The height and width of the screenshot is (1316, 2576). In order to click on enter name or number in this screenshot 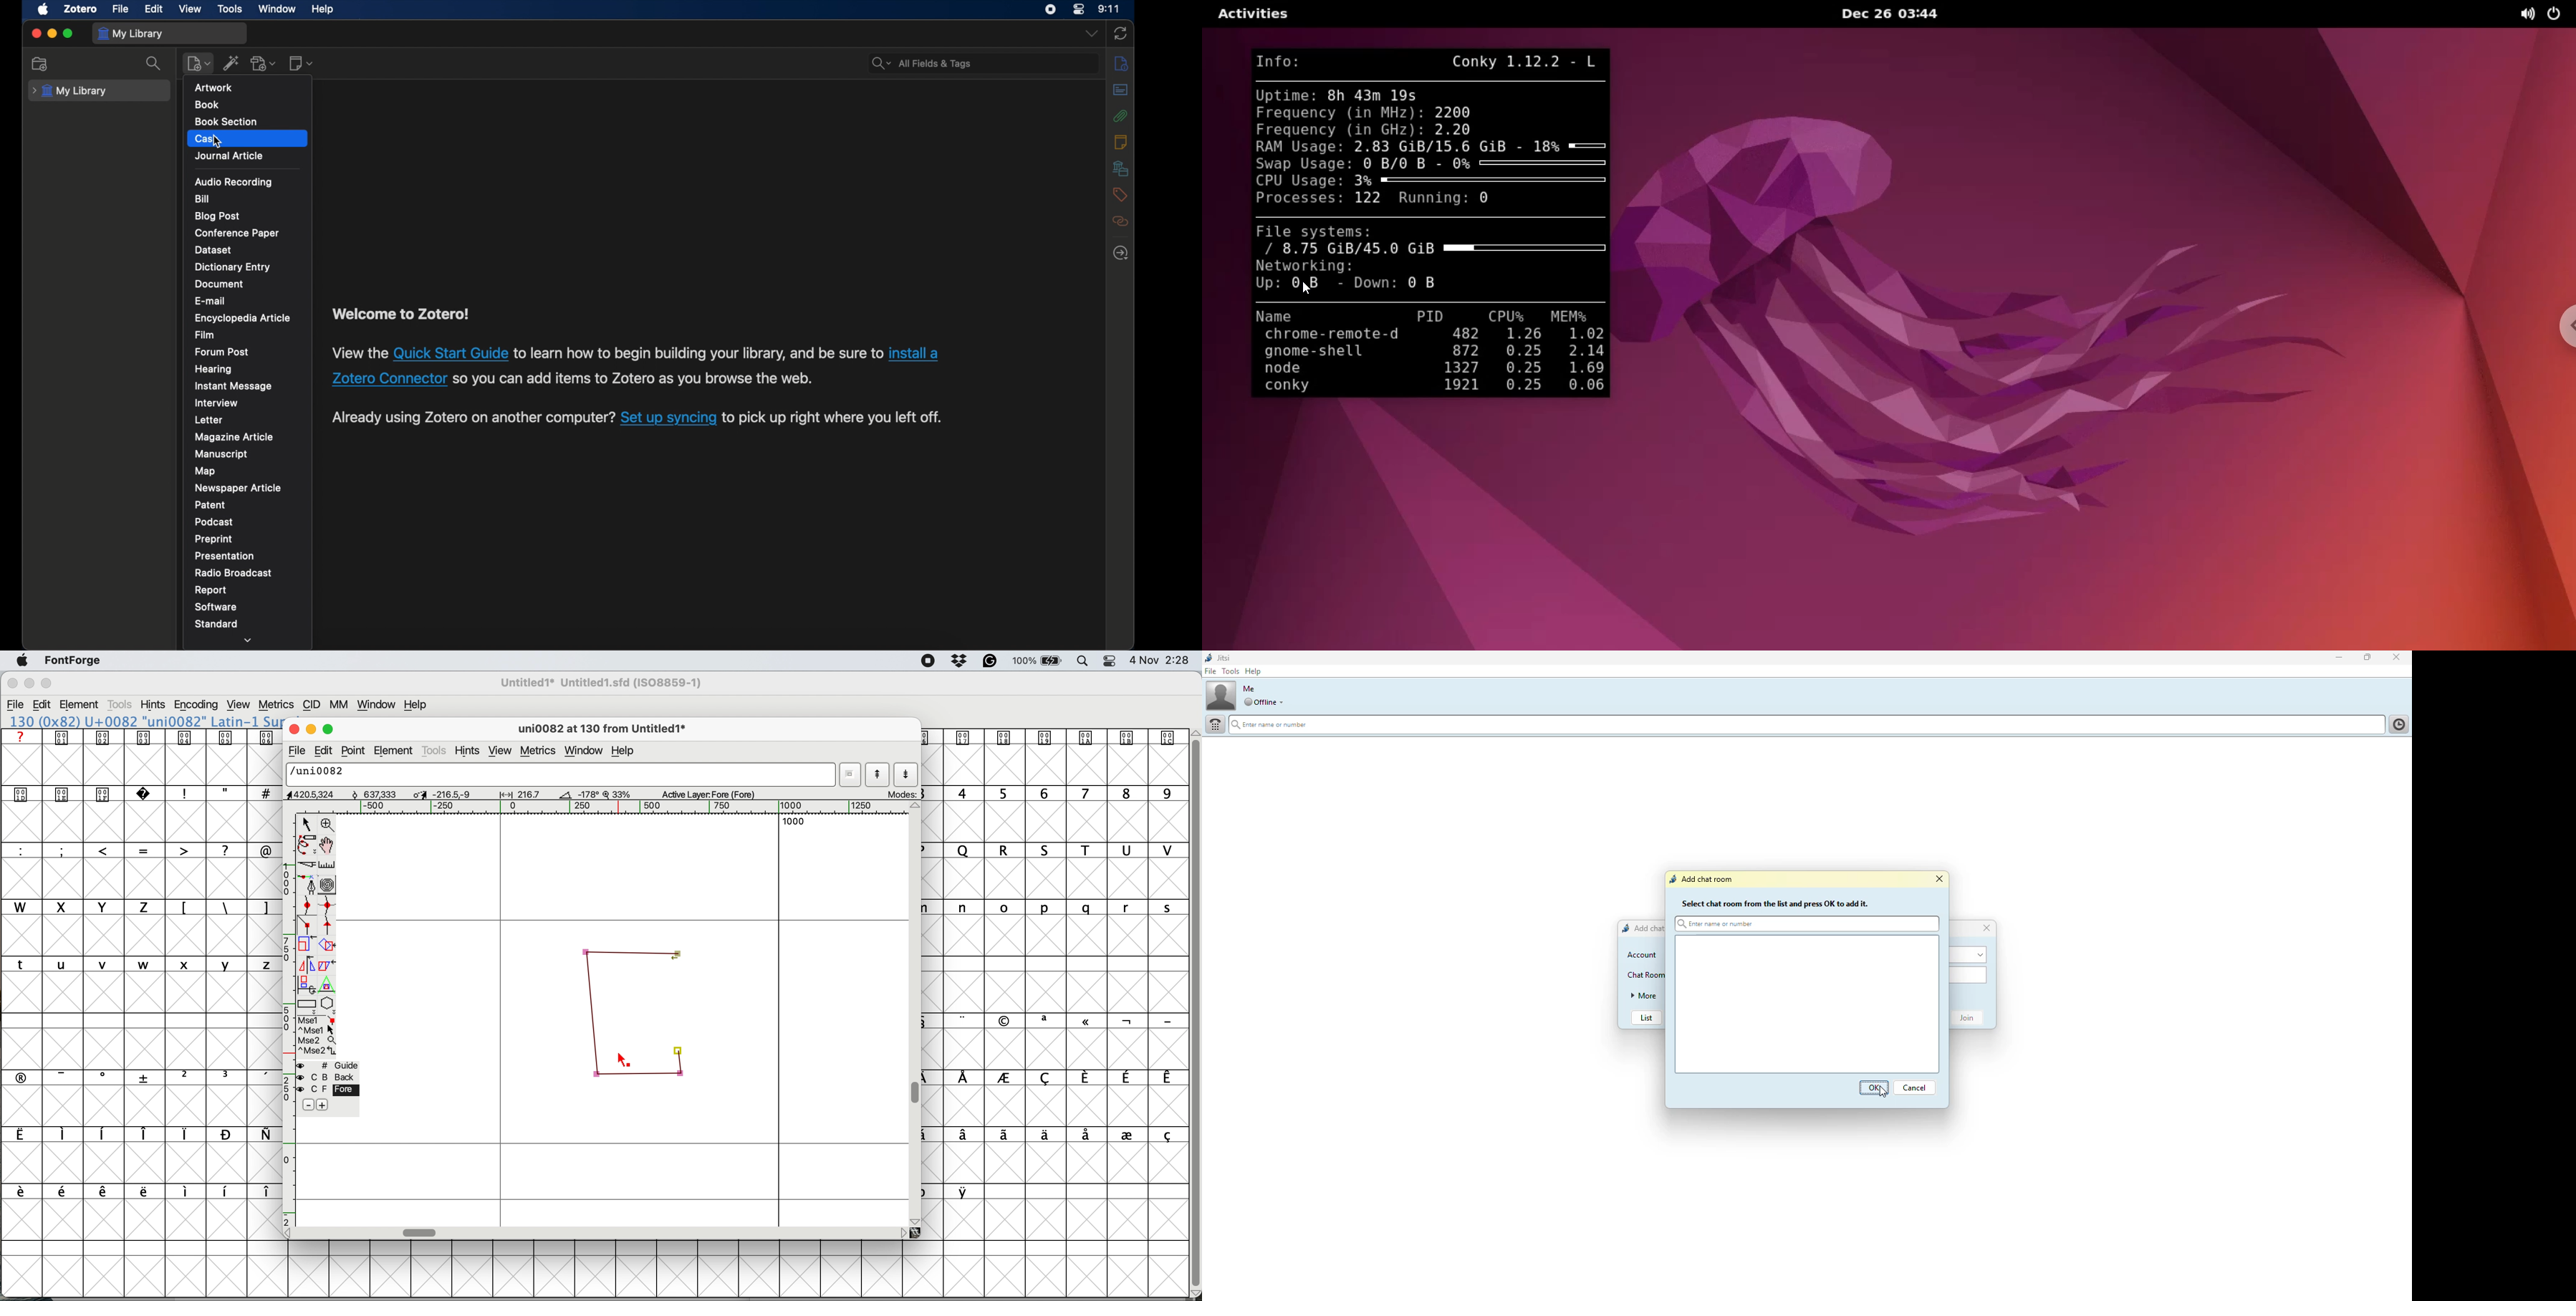, I will do `click(1287, 725)`.